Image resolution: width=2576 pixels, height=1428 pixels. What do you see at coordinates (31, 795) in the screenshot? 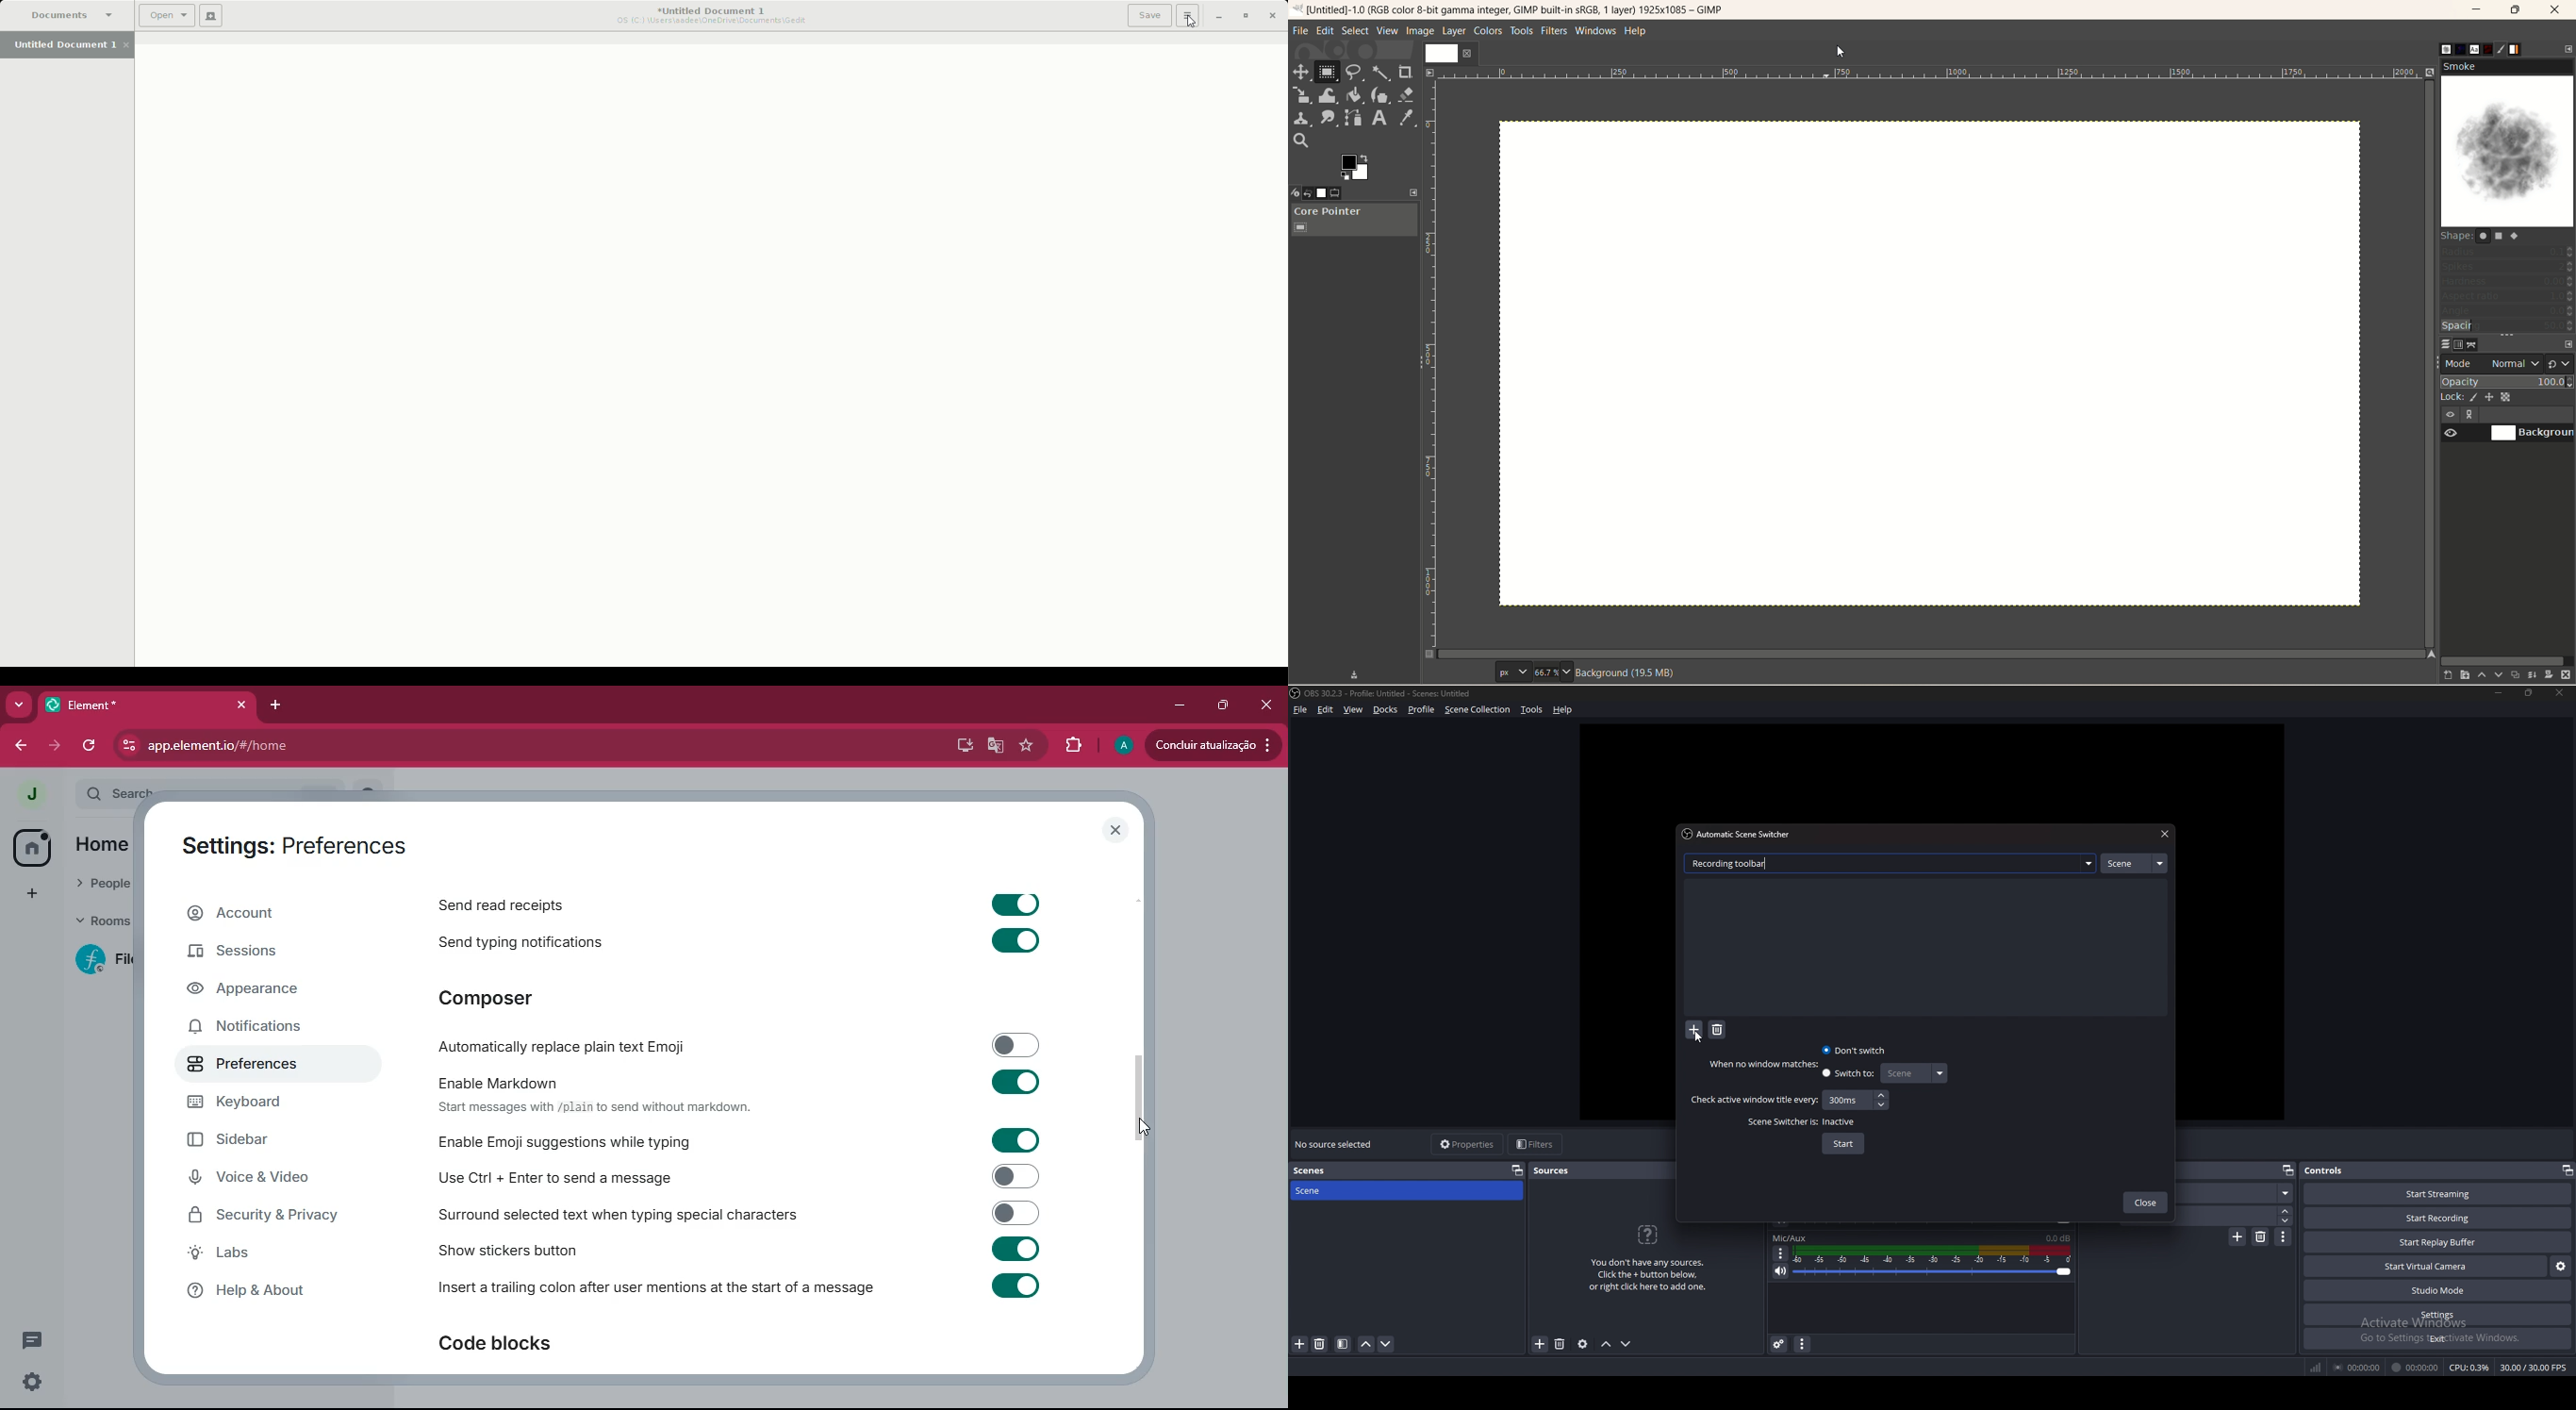
I see `profile picture` at bounding box center [31, 795].